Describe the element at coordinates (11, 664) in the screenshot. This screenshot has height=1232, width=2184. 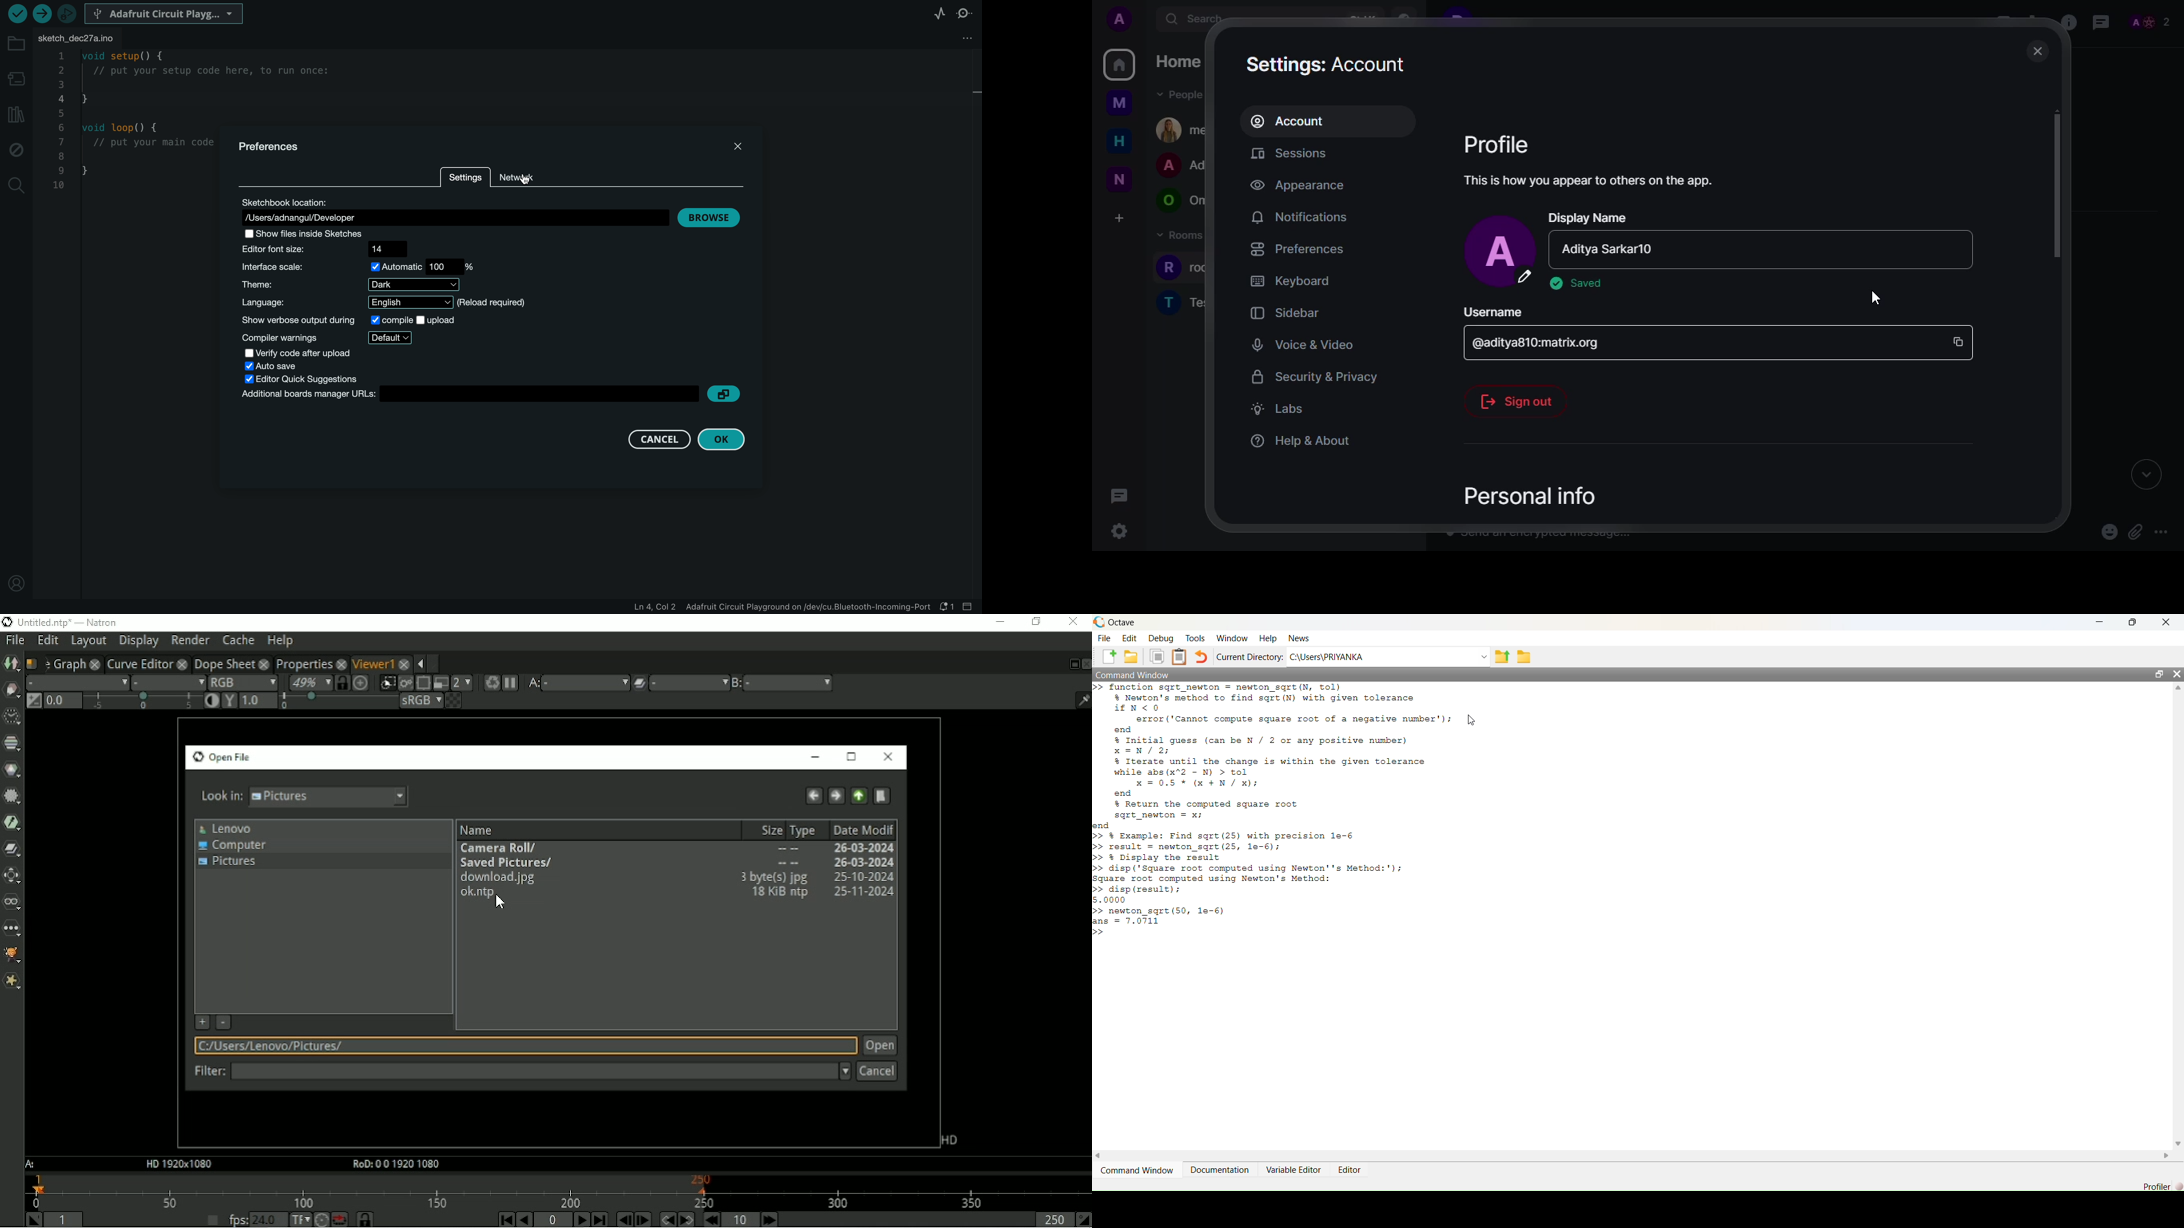
I see `Image` at that location.